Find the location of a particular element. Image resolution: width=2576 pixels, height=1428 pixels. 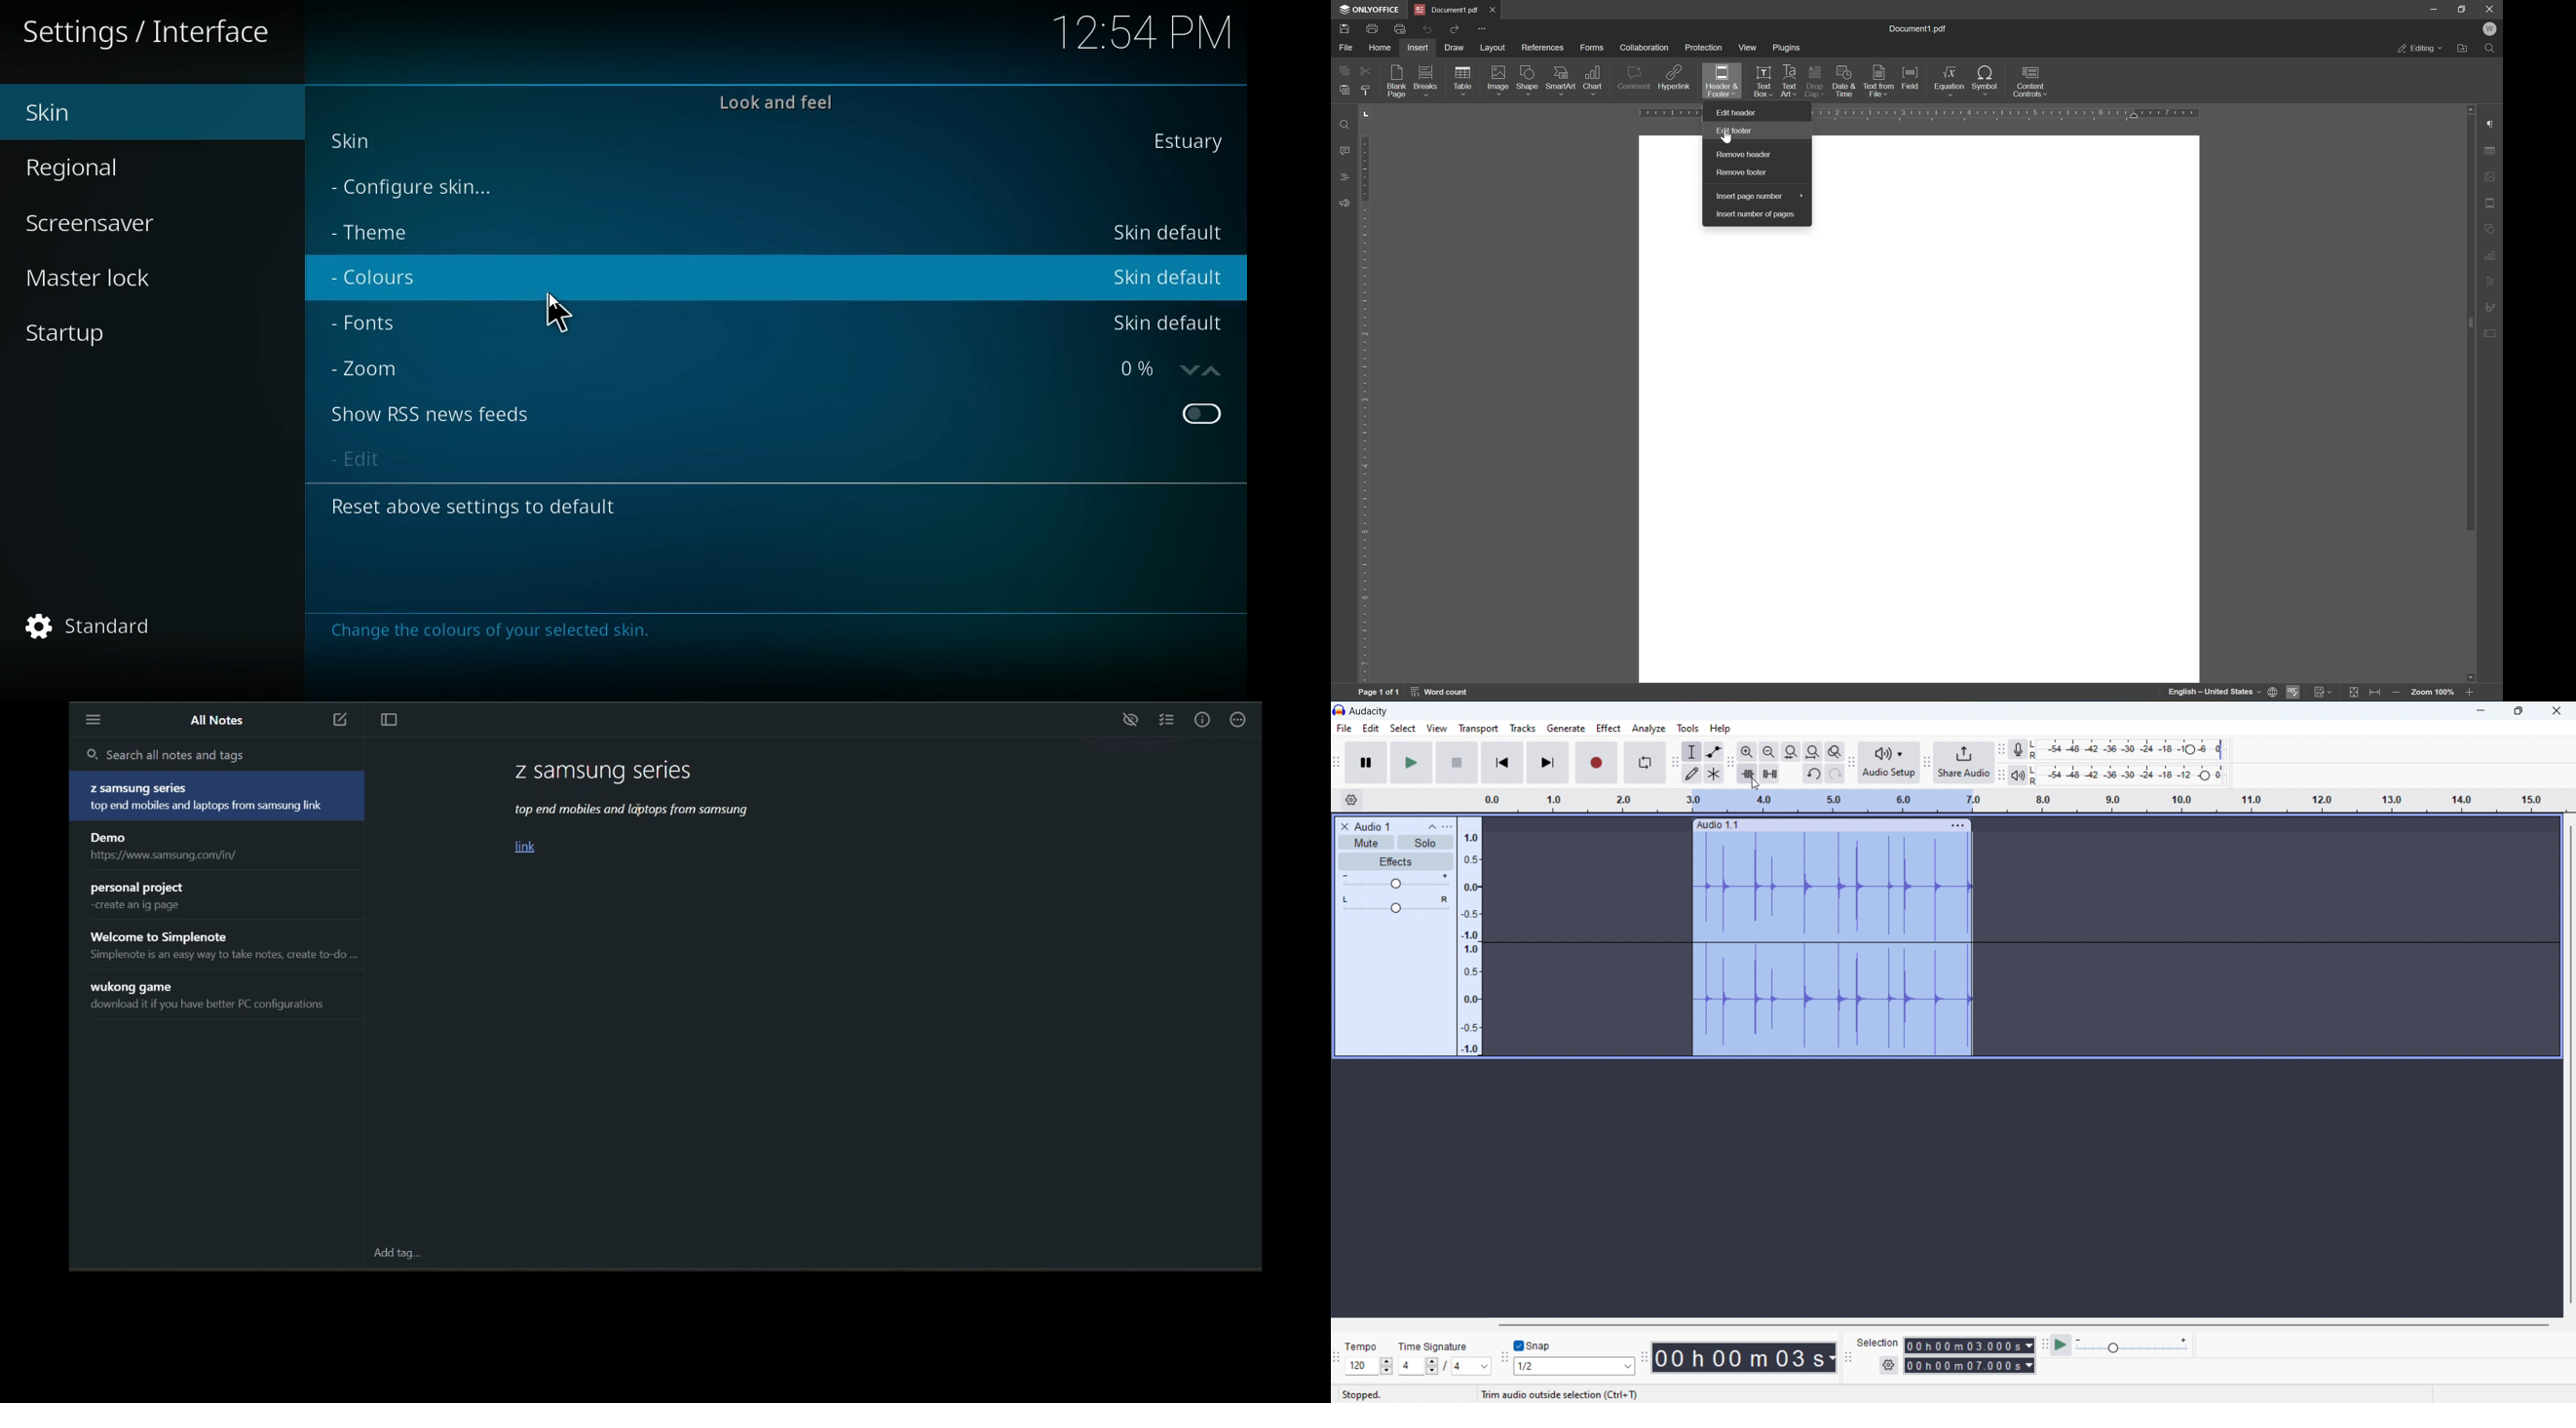

draw is located at coordinates (1459, 48).